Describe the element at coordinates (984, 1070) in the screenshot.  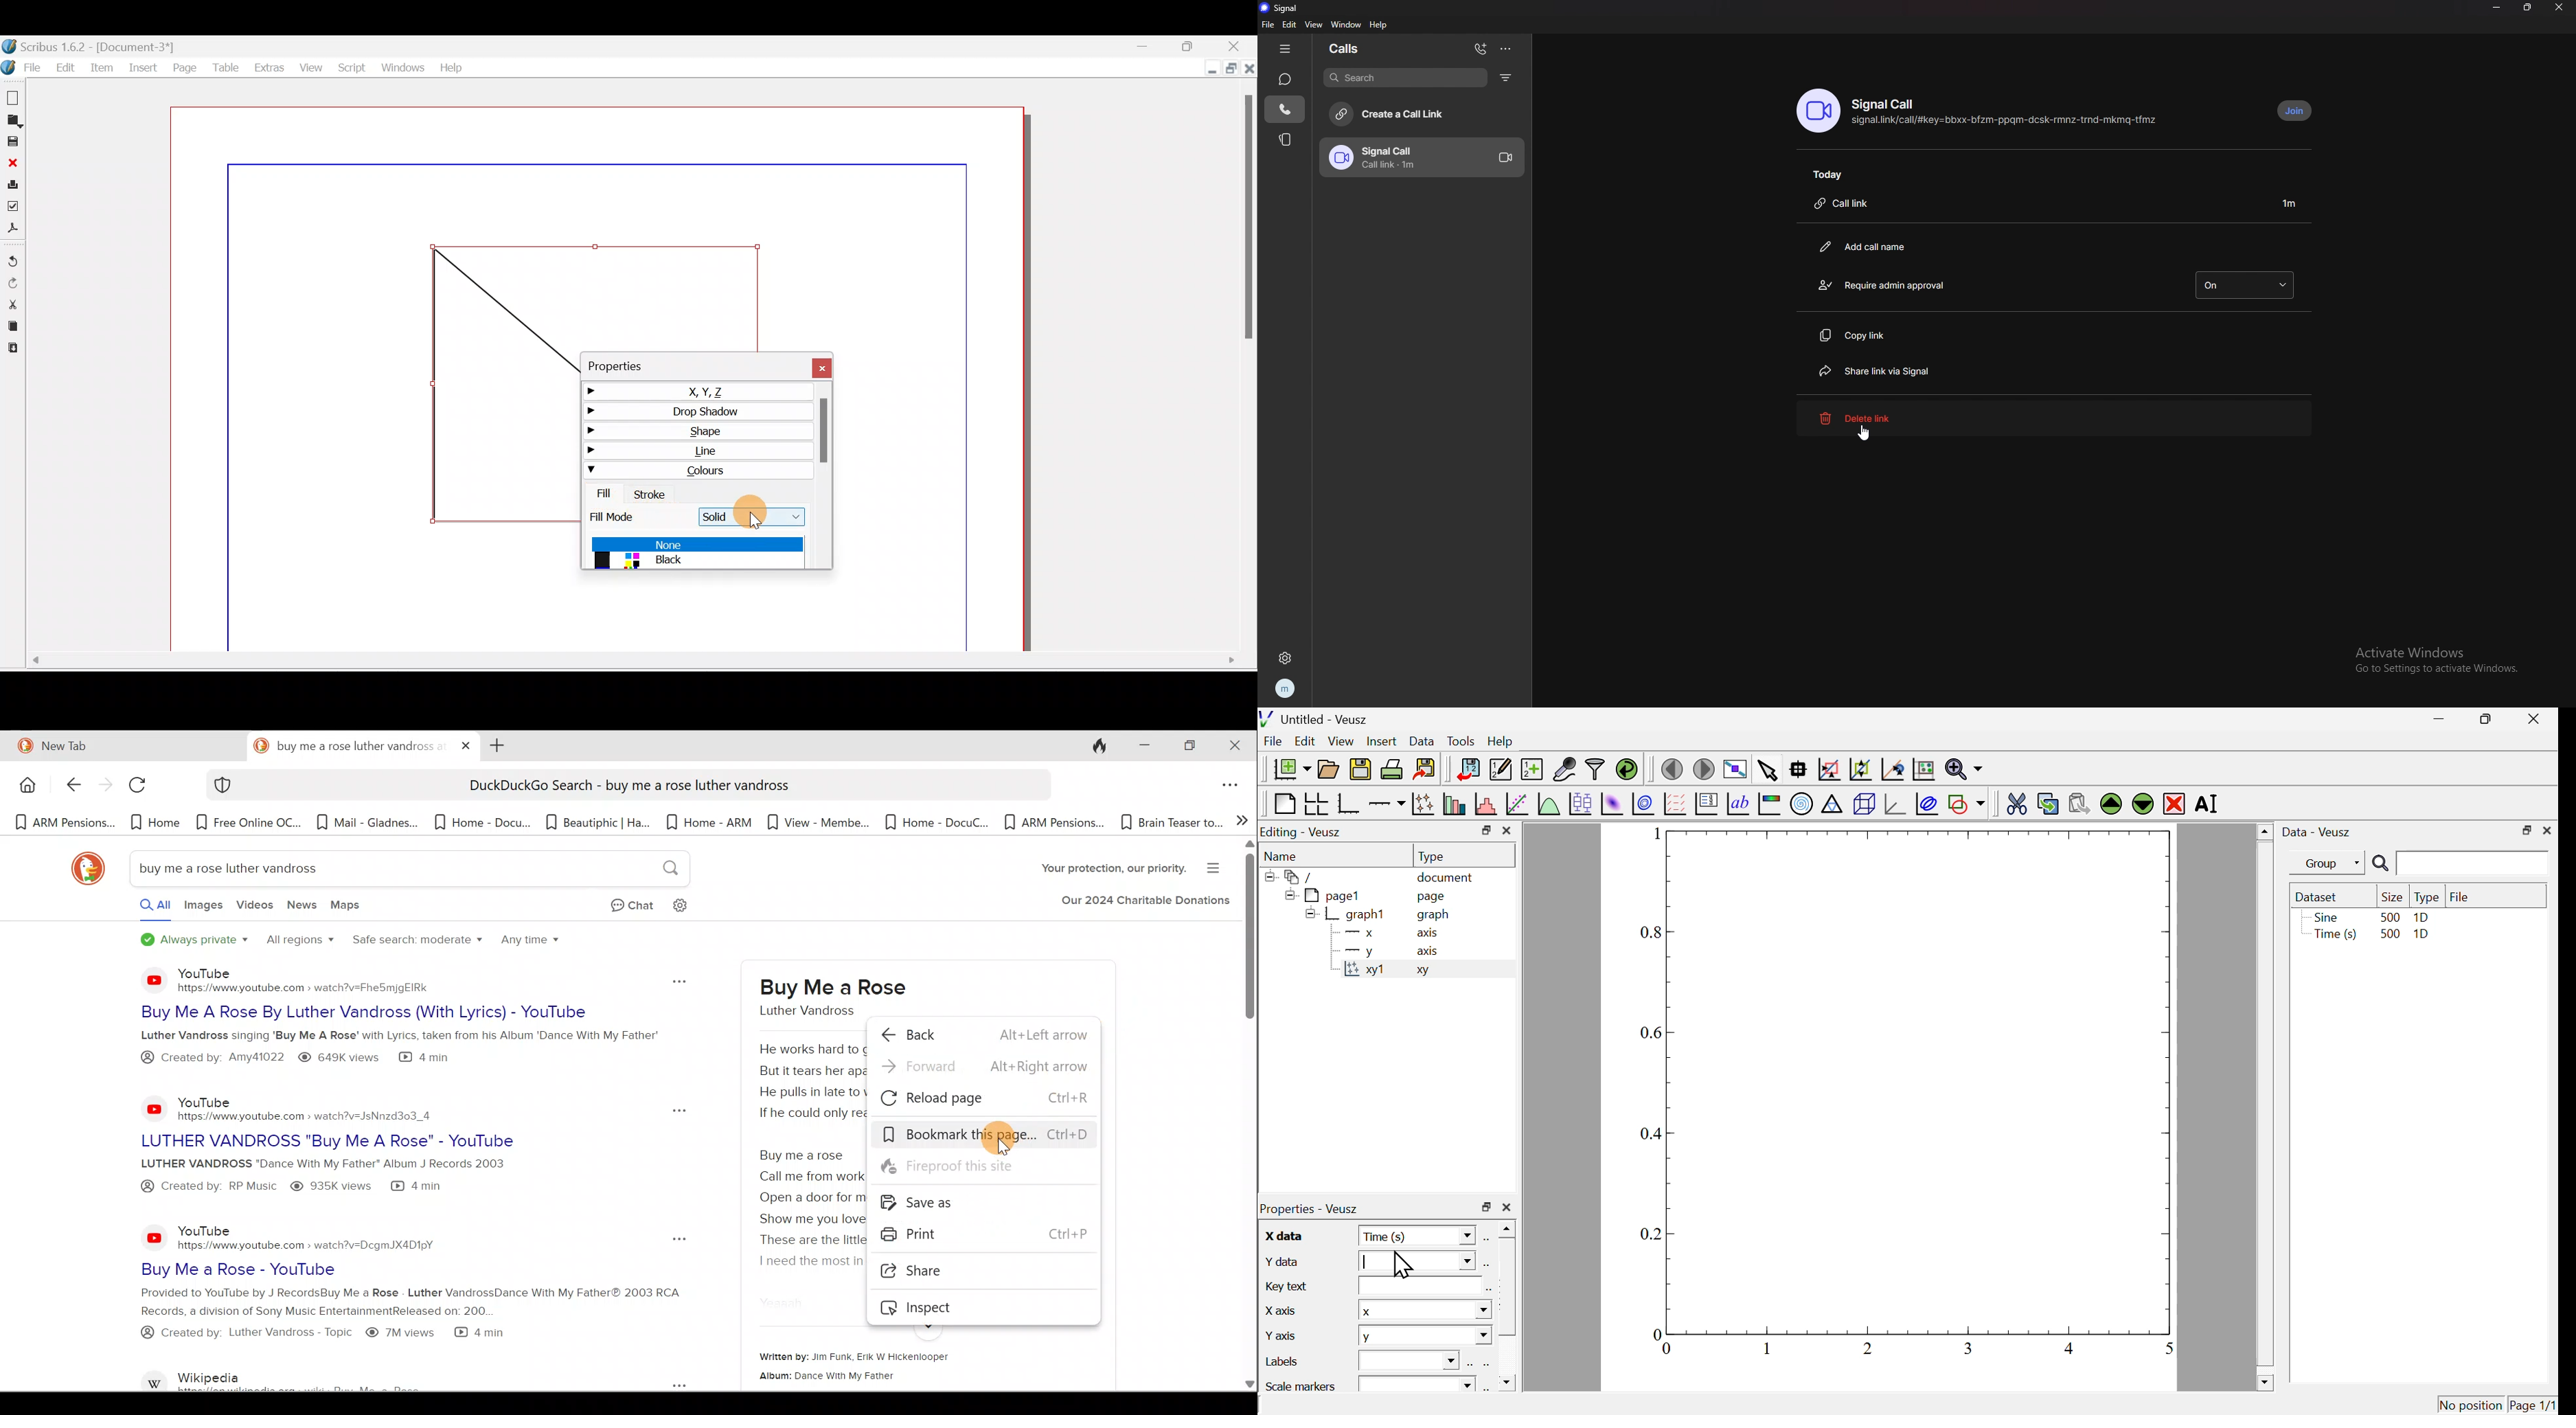
I see `Forward` at that location.